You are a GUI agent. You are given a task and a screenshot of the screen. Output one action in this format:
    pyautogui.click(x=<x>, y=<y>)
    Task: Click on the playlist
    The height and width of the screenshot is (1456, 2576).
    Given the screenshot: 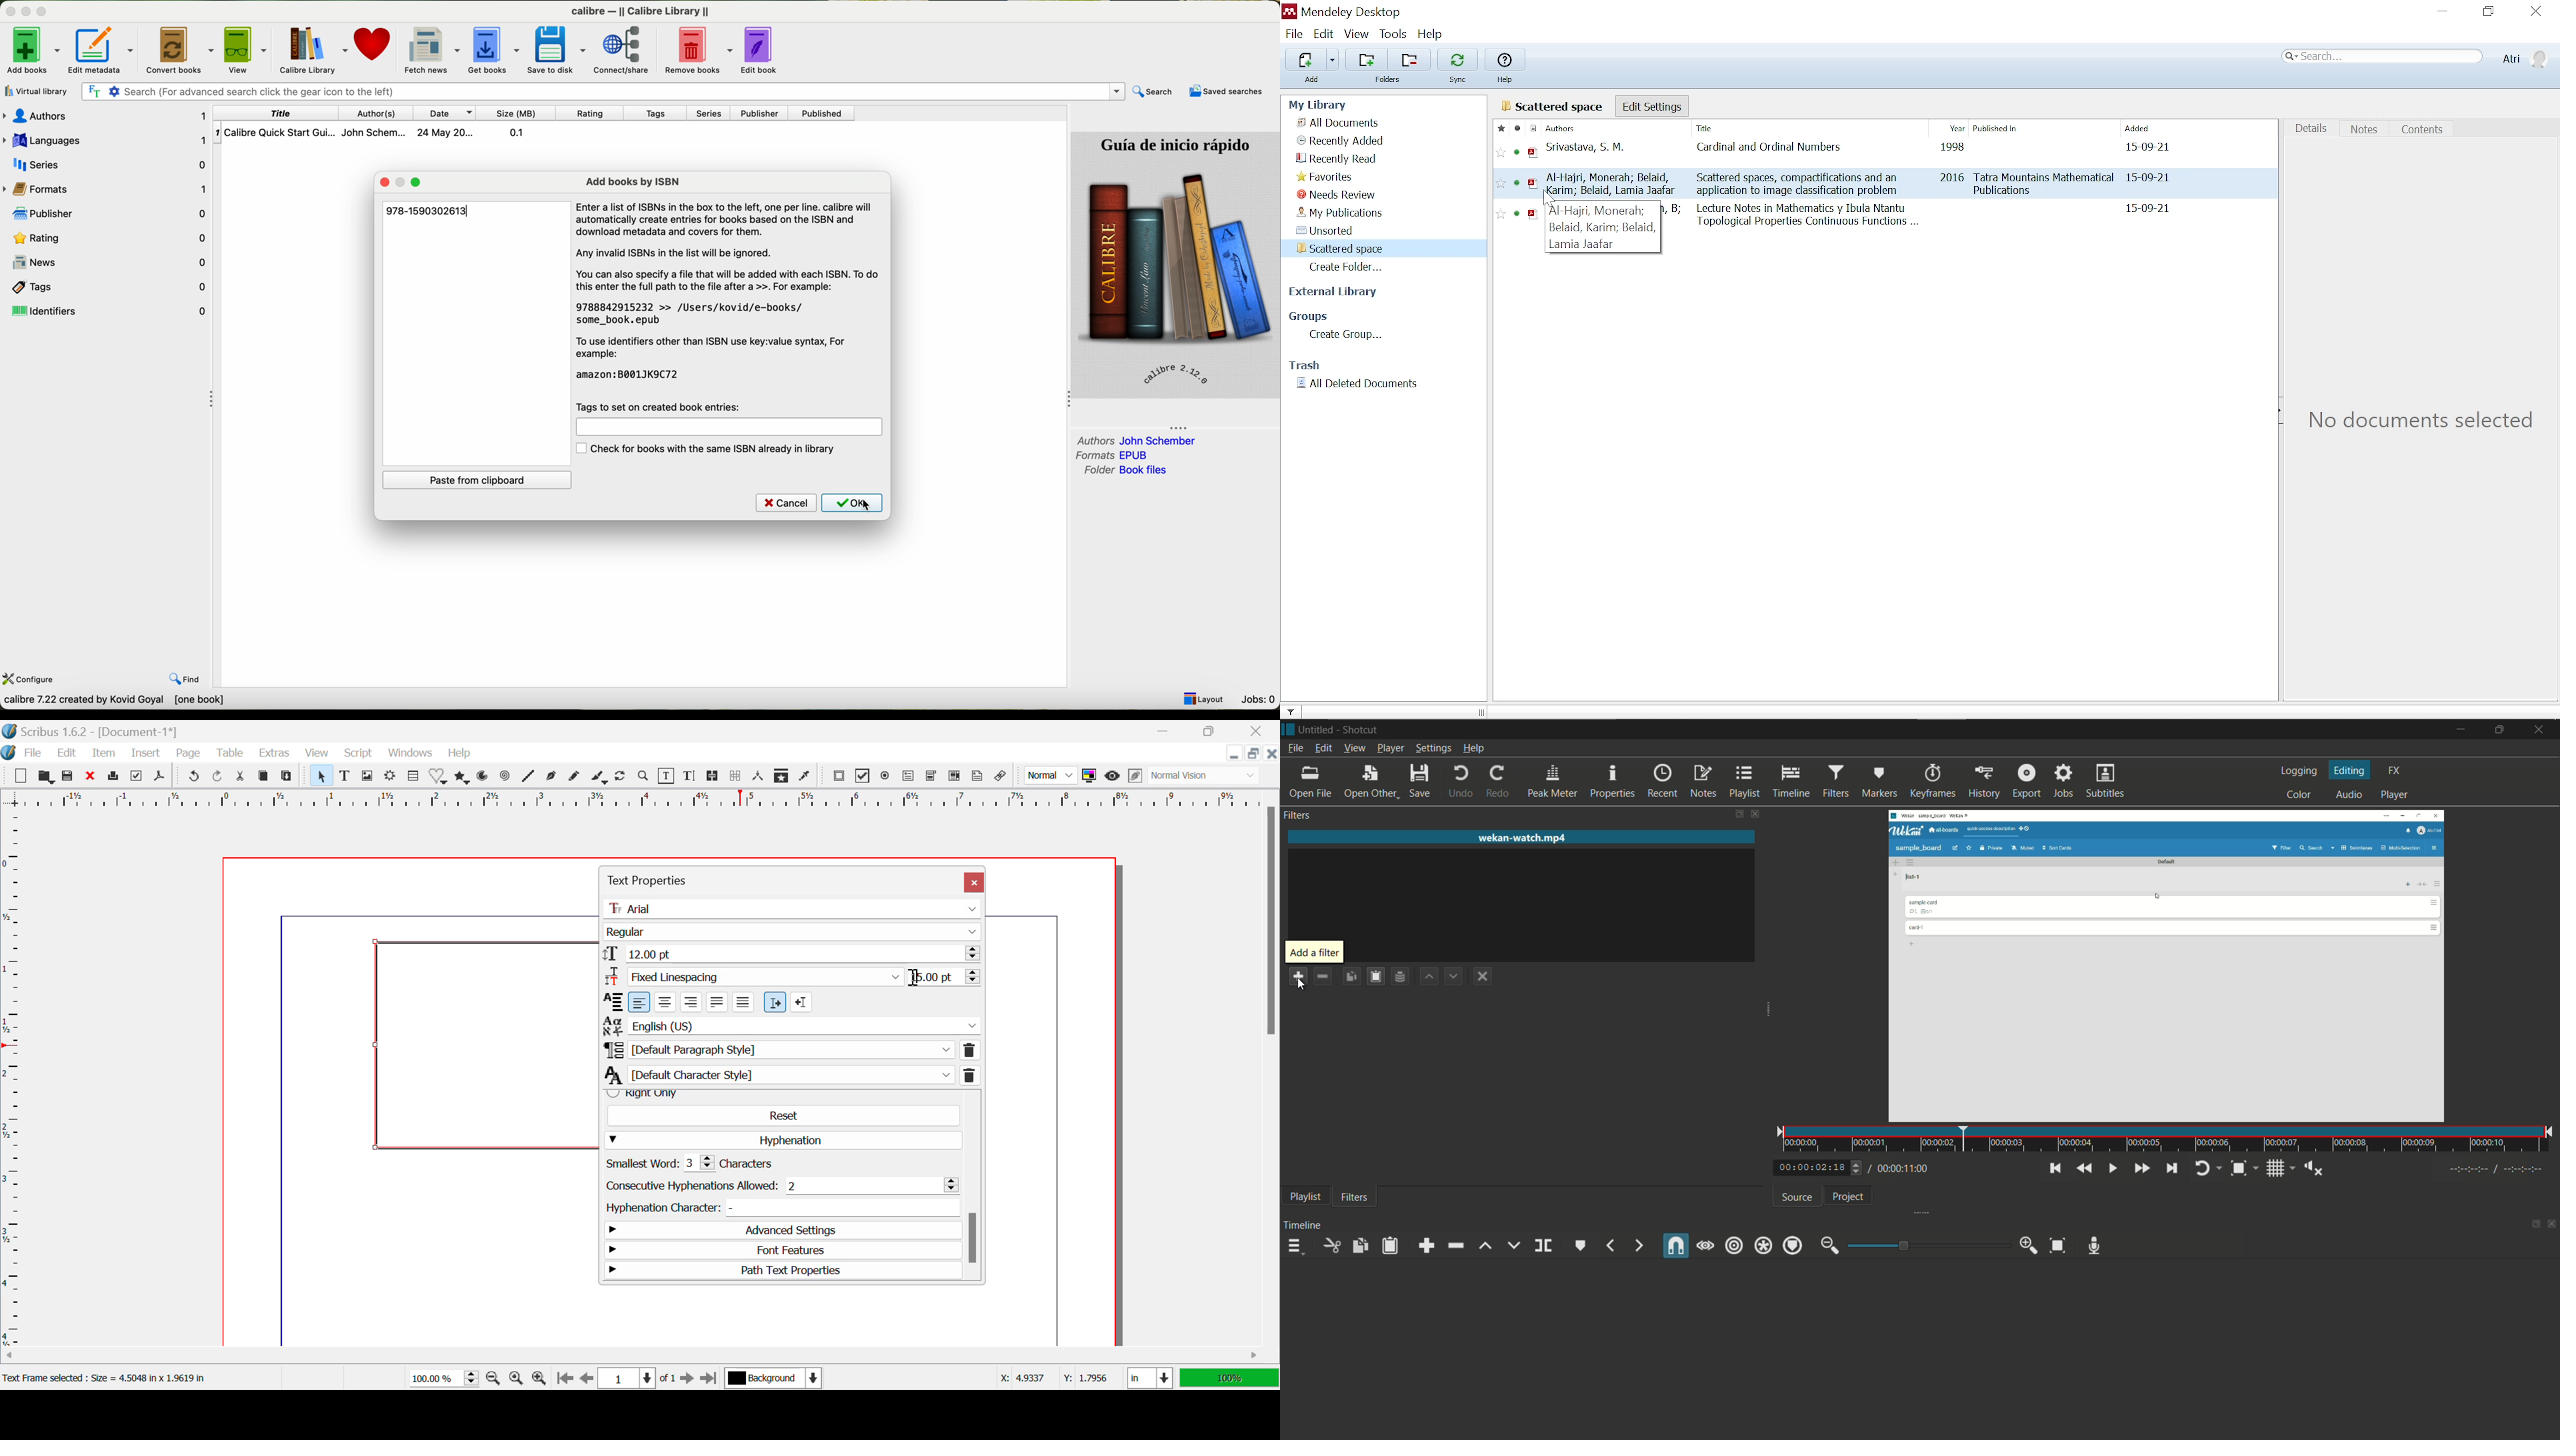 What is the action you would take?
    pyautogui.click(x=1306, y=1197)
    